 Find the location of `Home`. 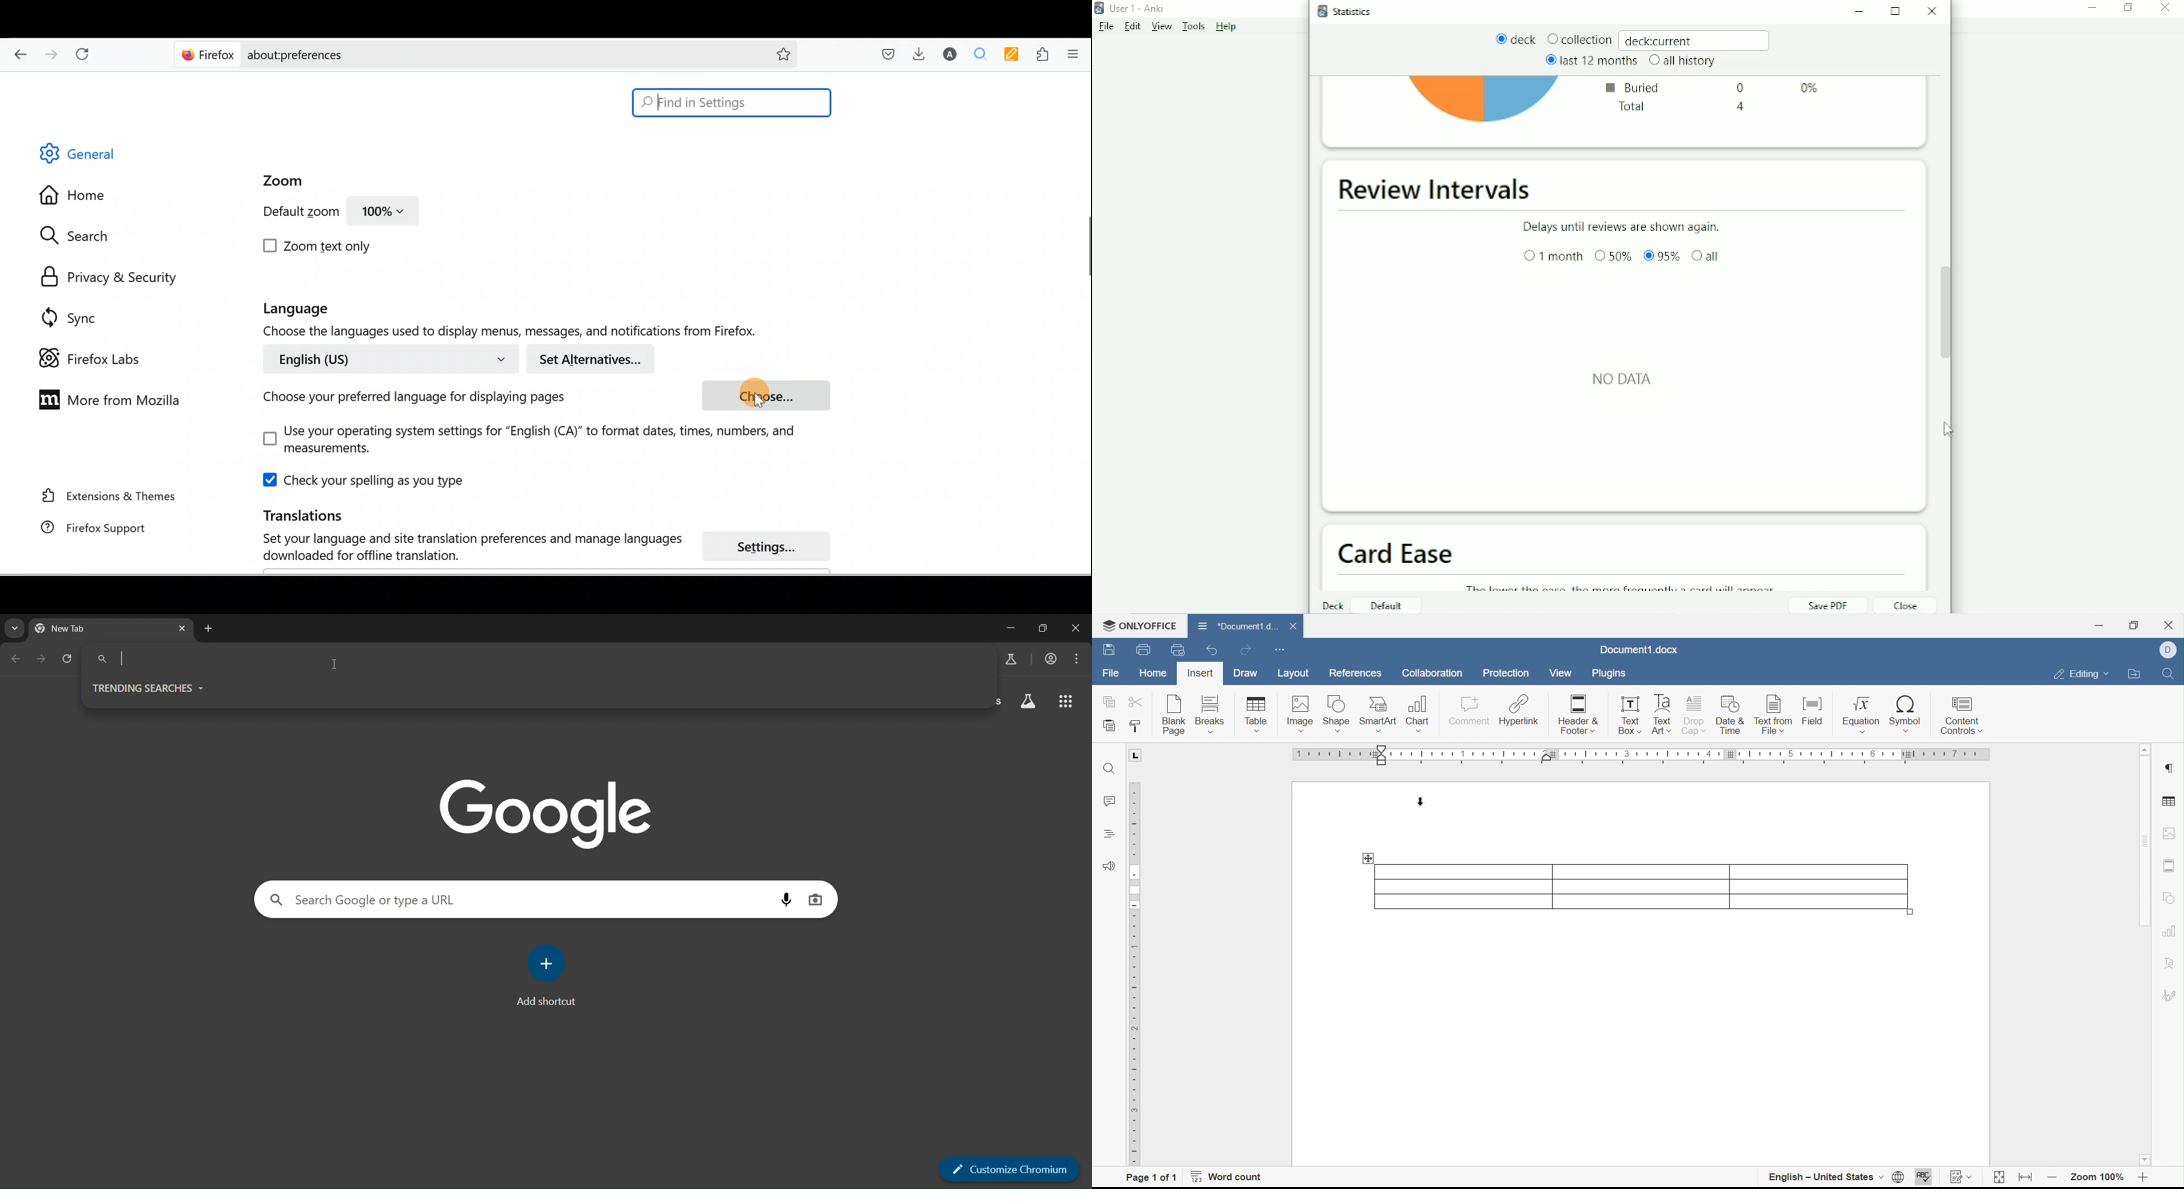

Home is located at coordinates (81, 198).